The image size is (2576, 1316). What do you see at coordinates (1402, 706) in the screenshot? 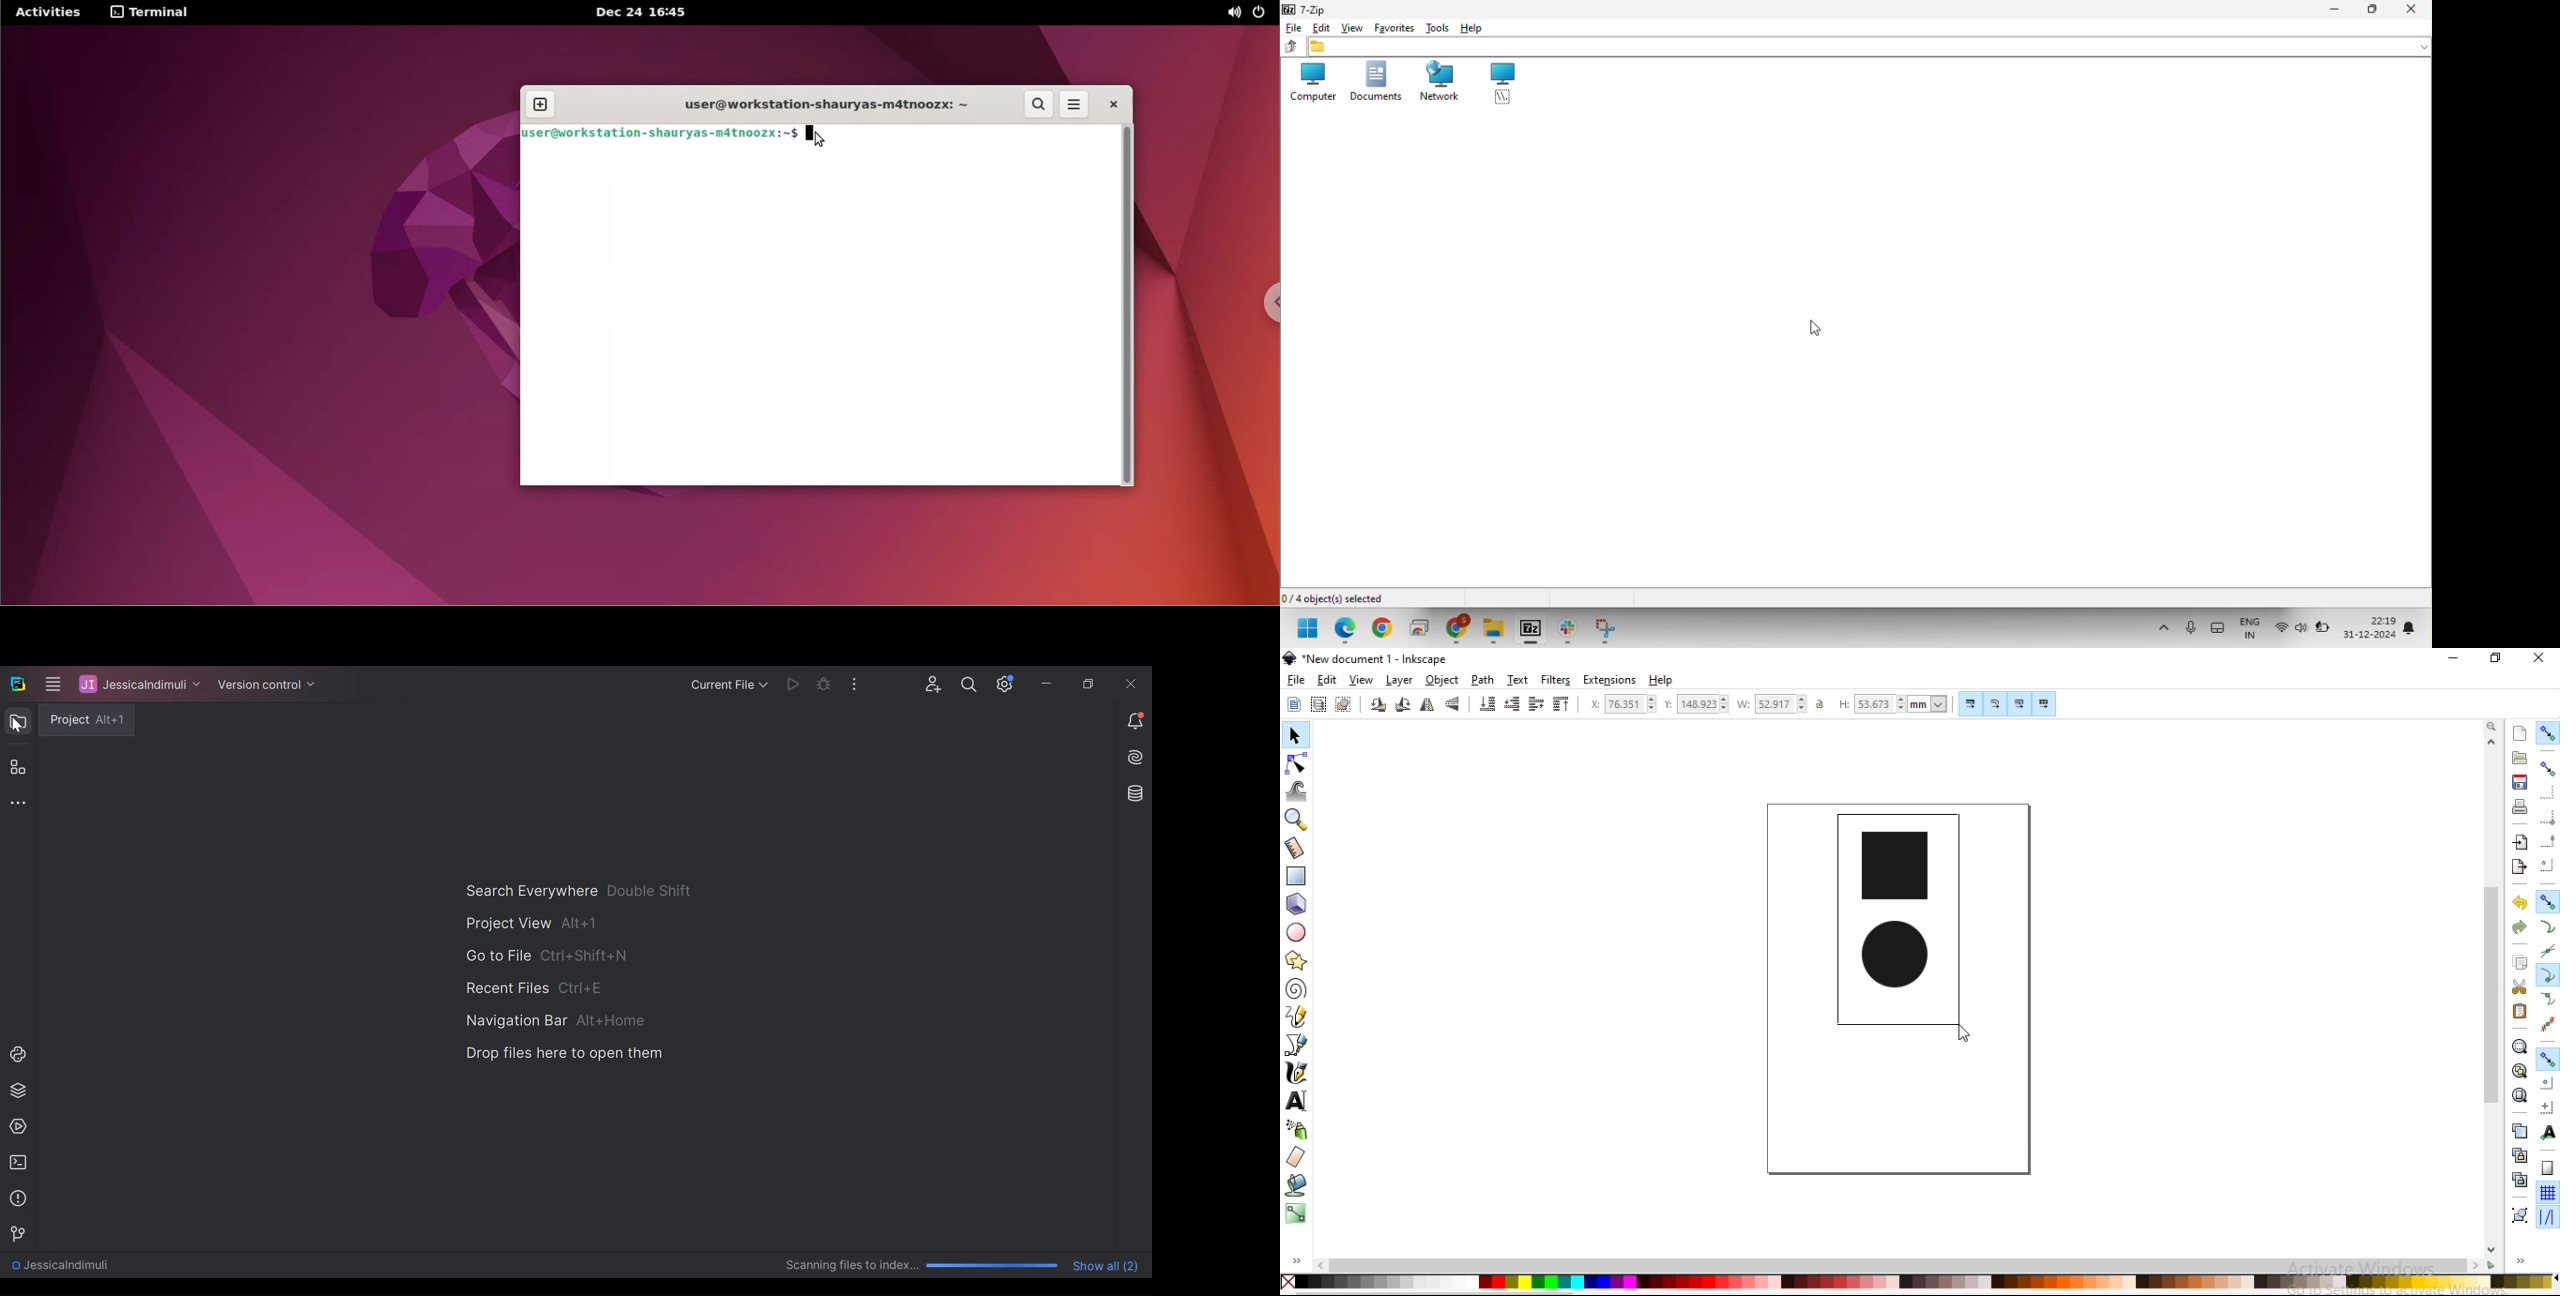
I see `rotate 90 clockwise` at bounding box center [1402, 706].